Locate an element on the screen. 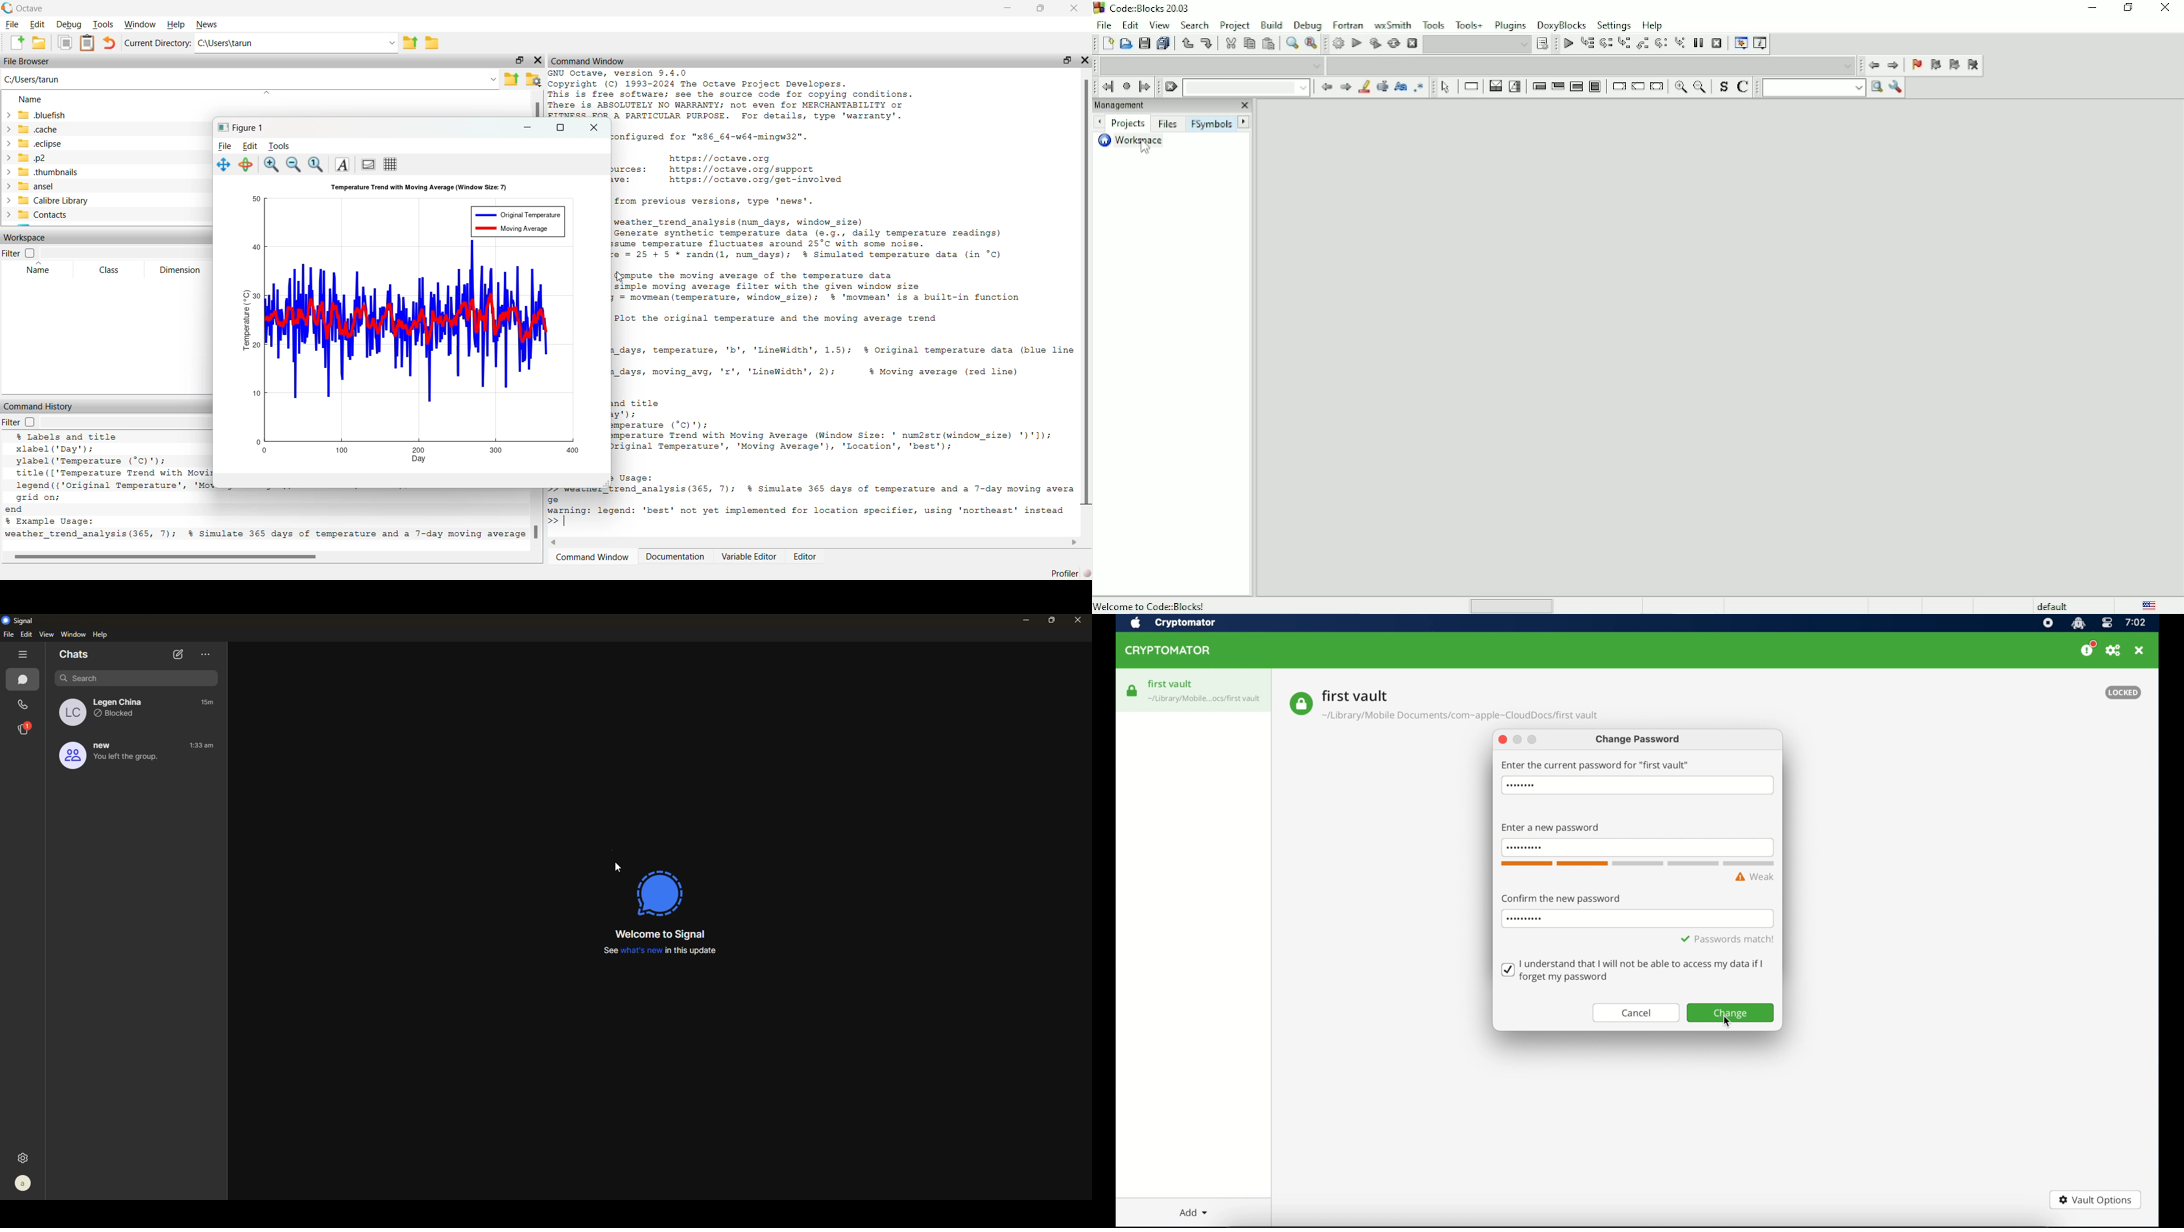  default is located at coordinates (2054, 605).